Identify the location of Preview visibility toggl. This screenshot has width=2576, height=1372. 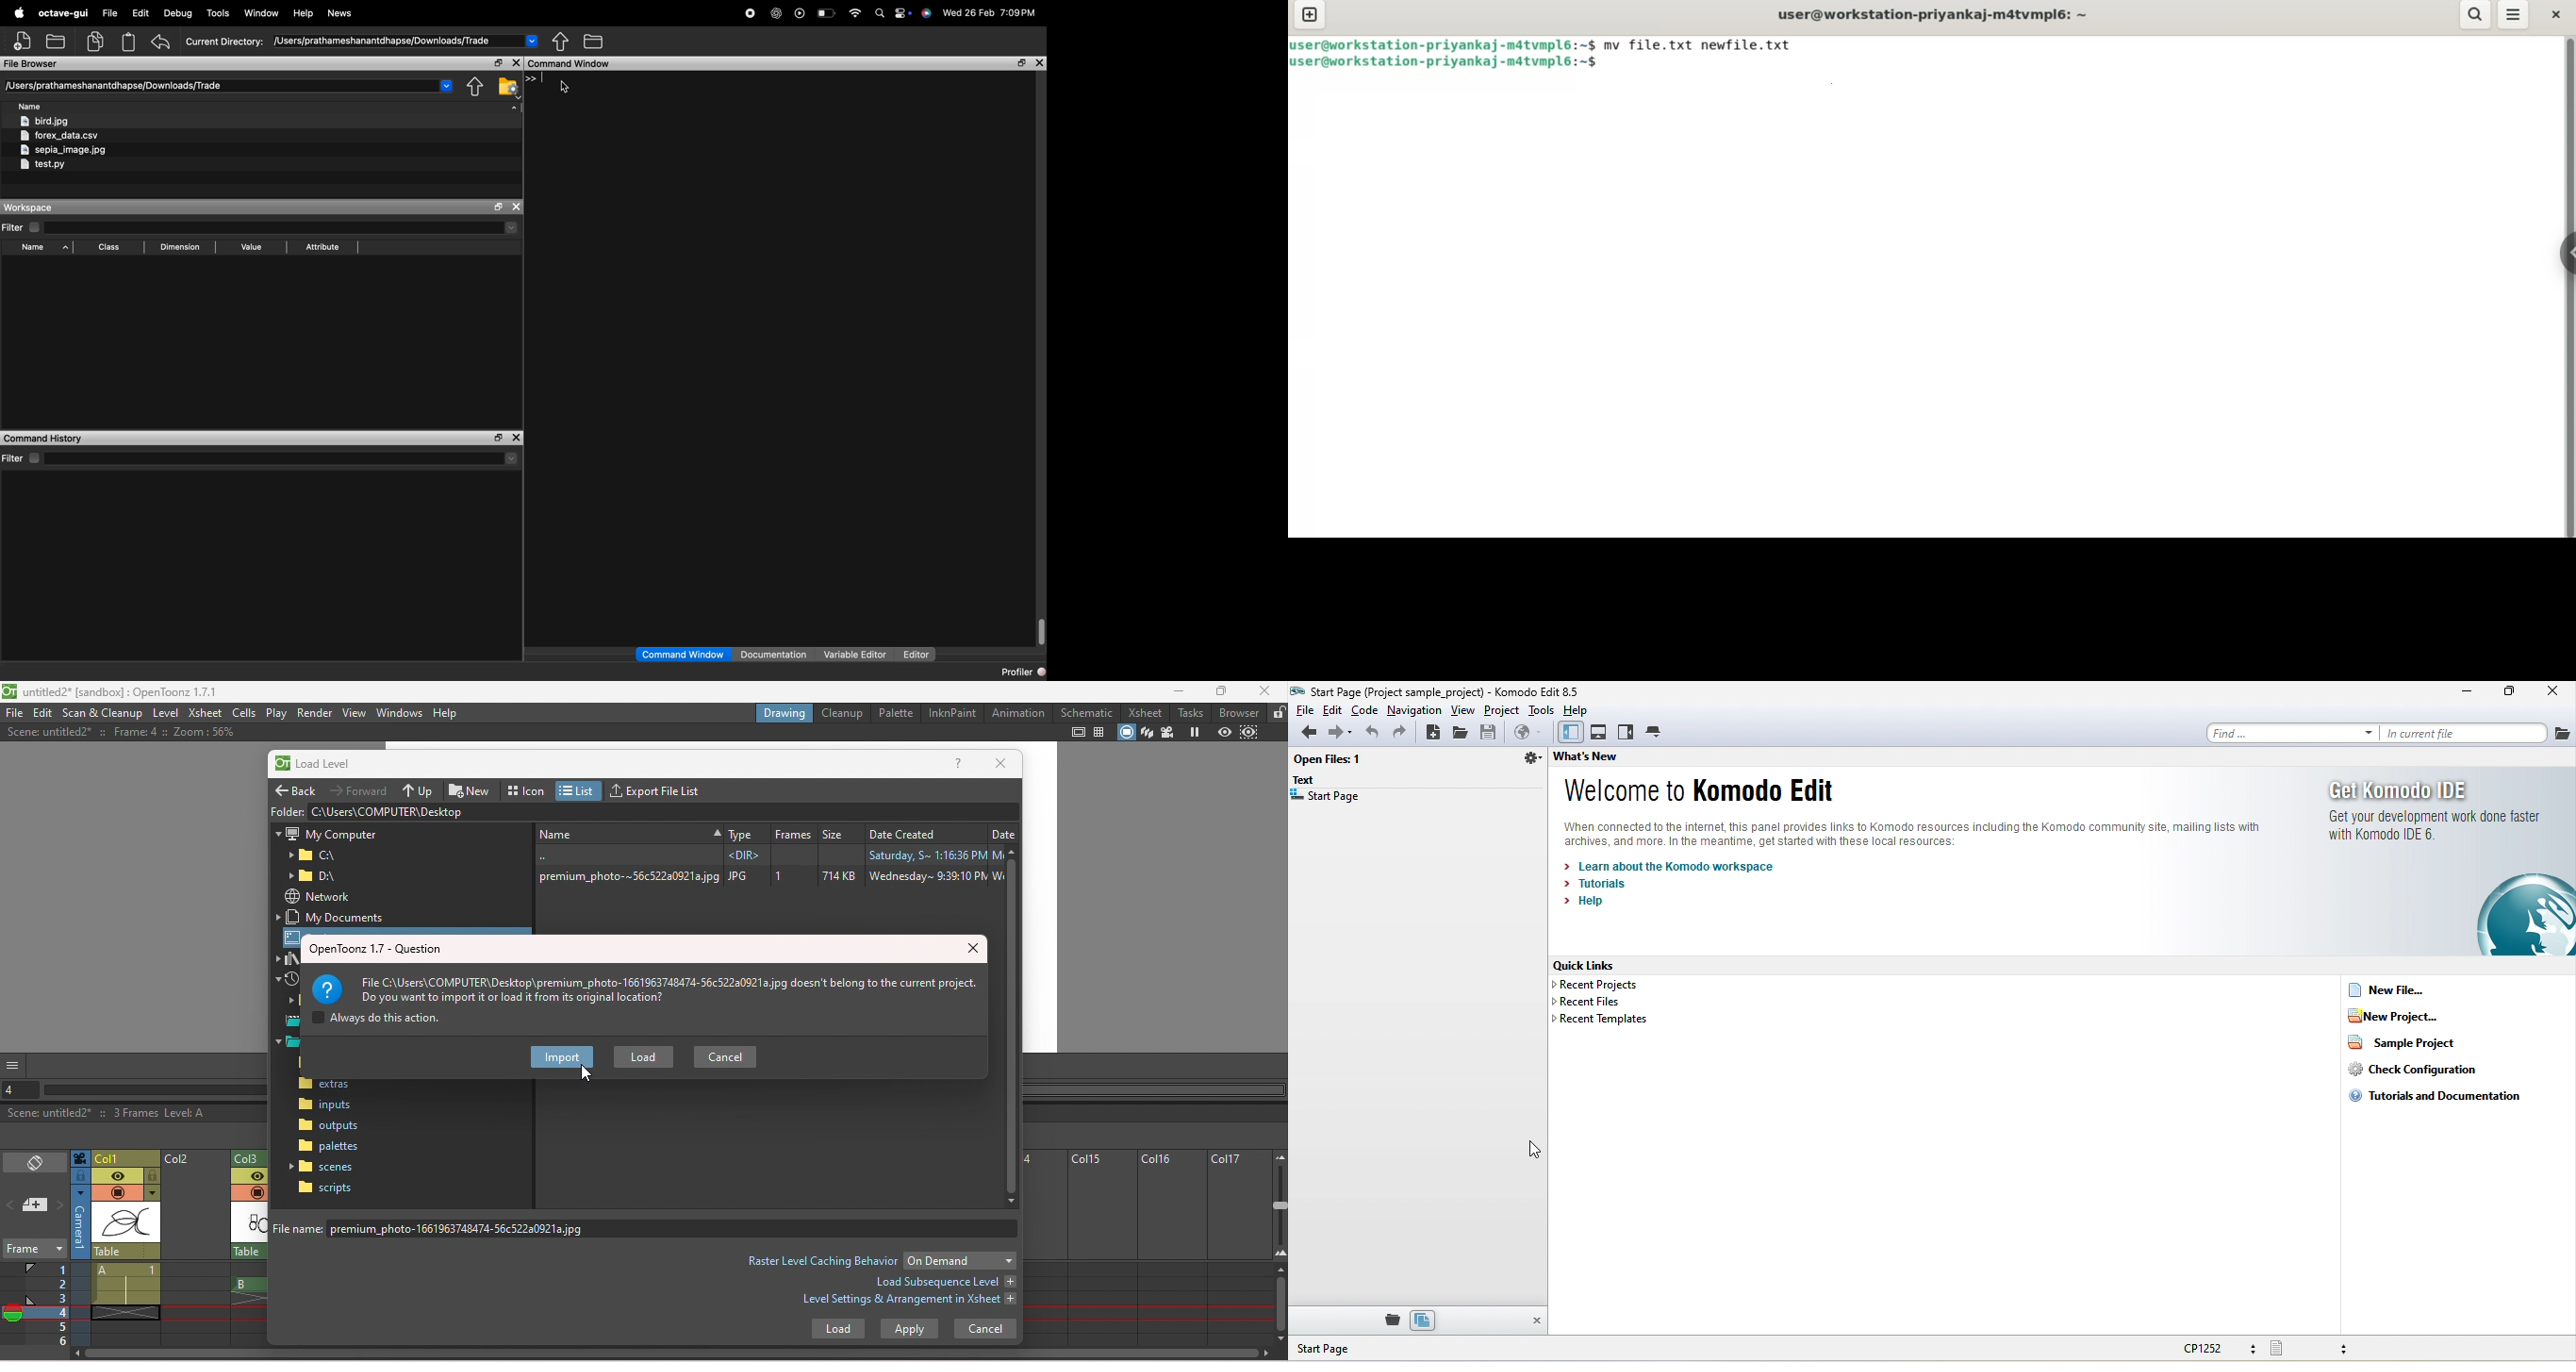
(248, 1177).